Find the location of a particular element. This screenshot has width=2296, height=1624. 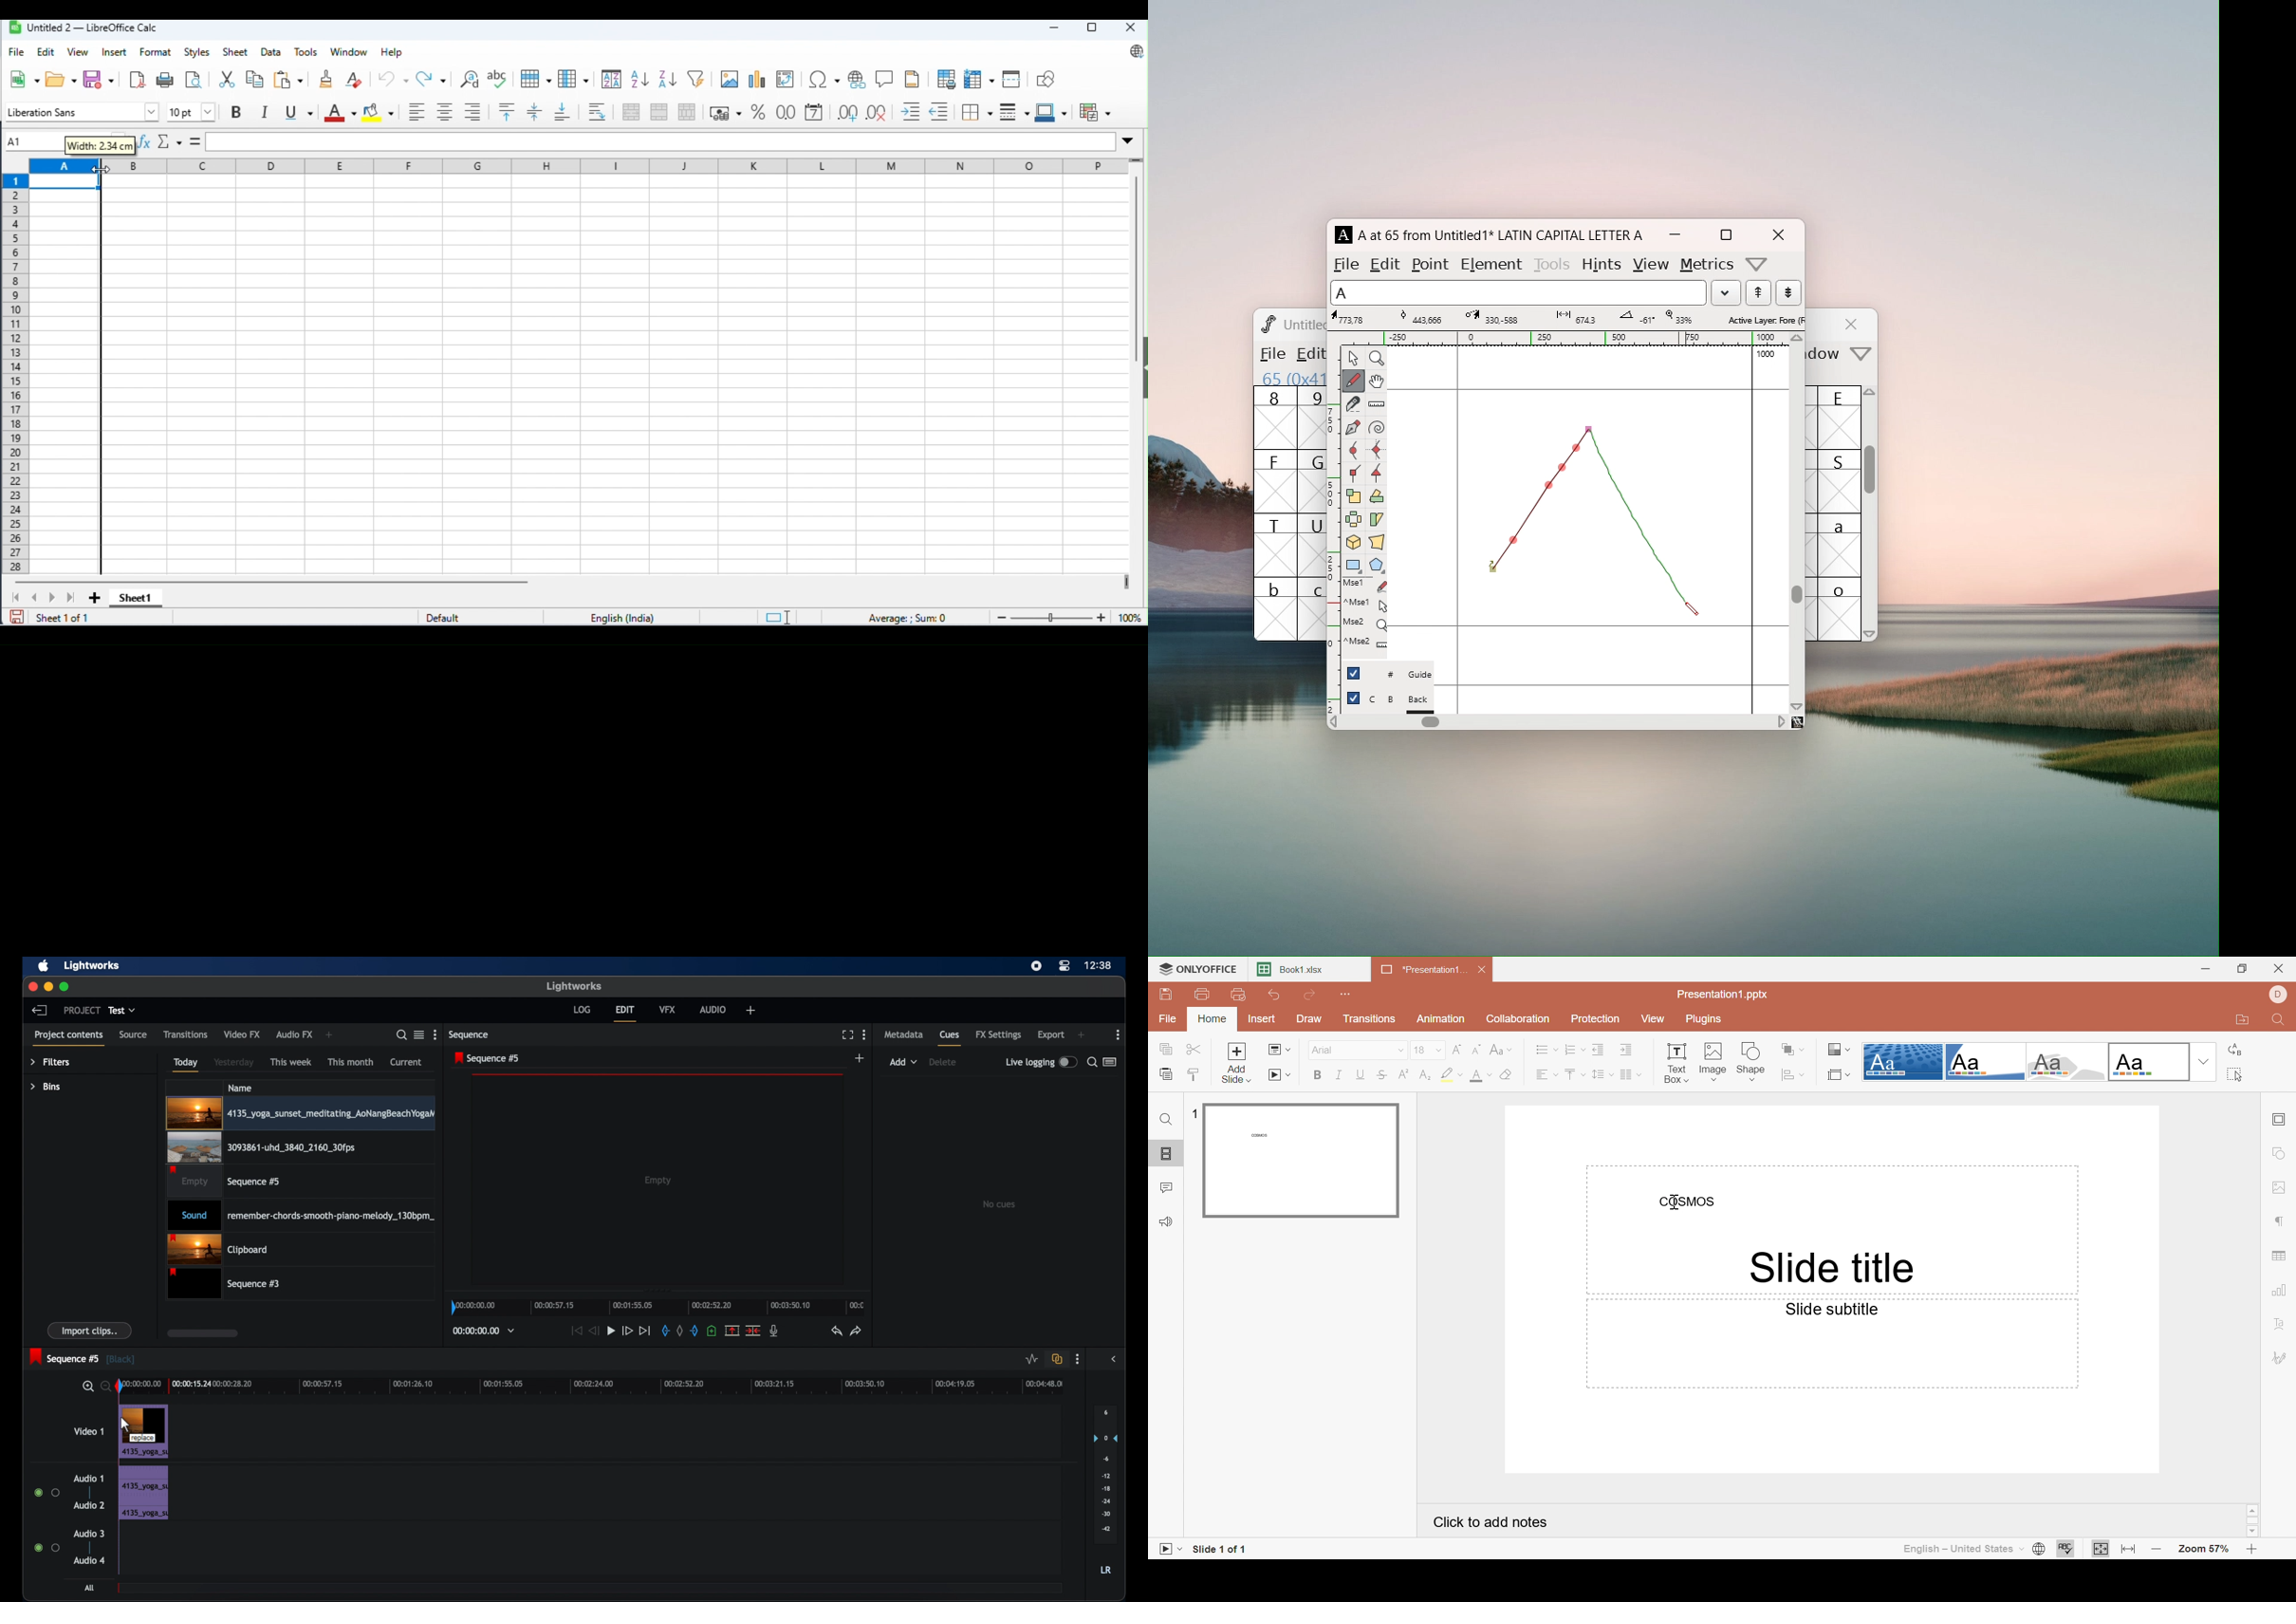

Fit to width is located at coordinates (2127, 1548).